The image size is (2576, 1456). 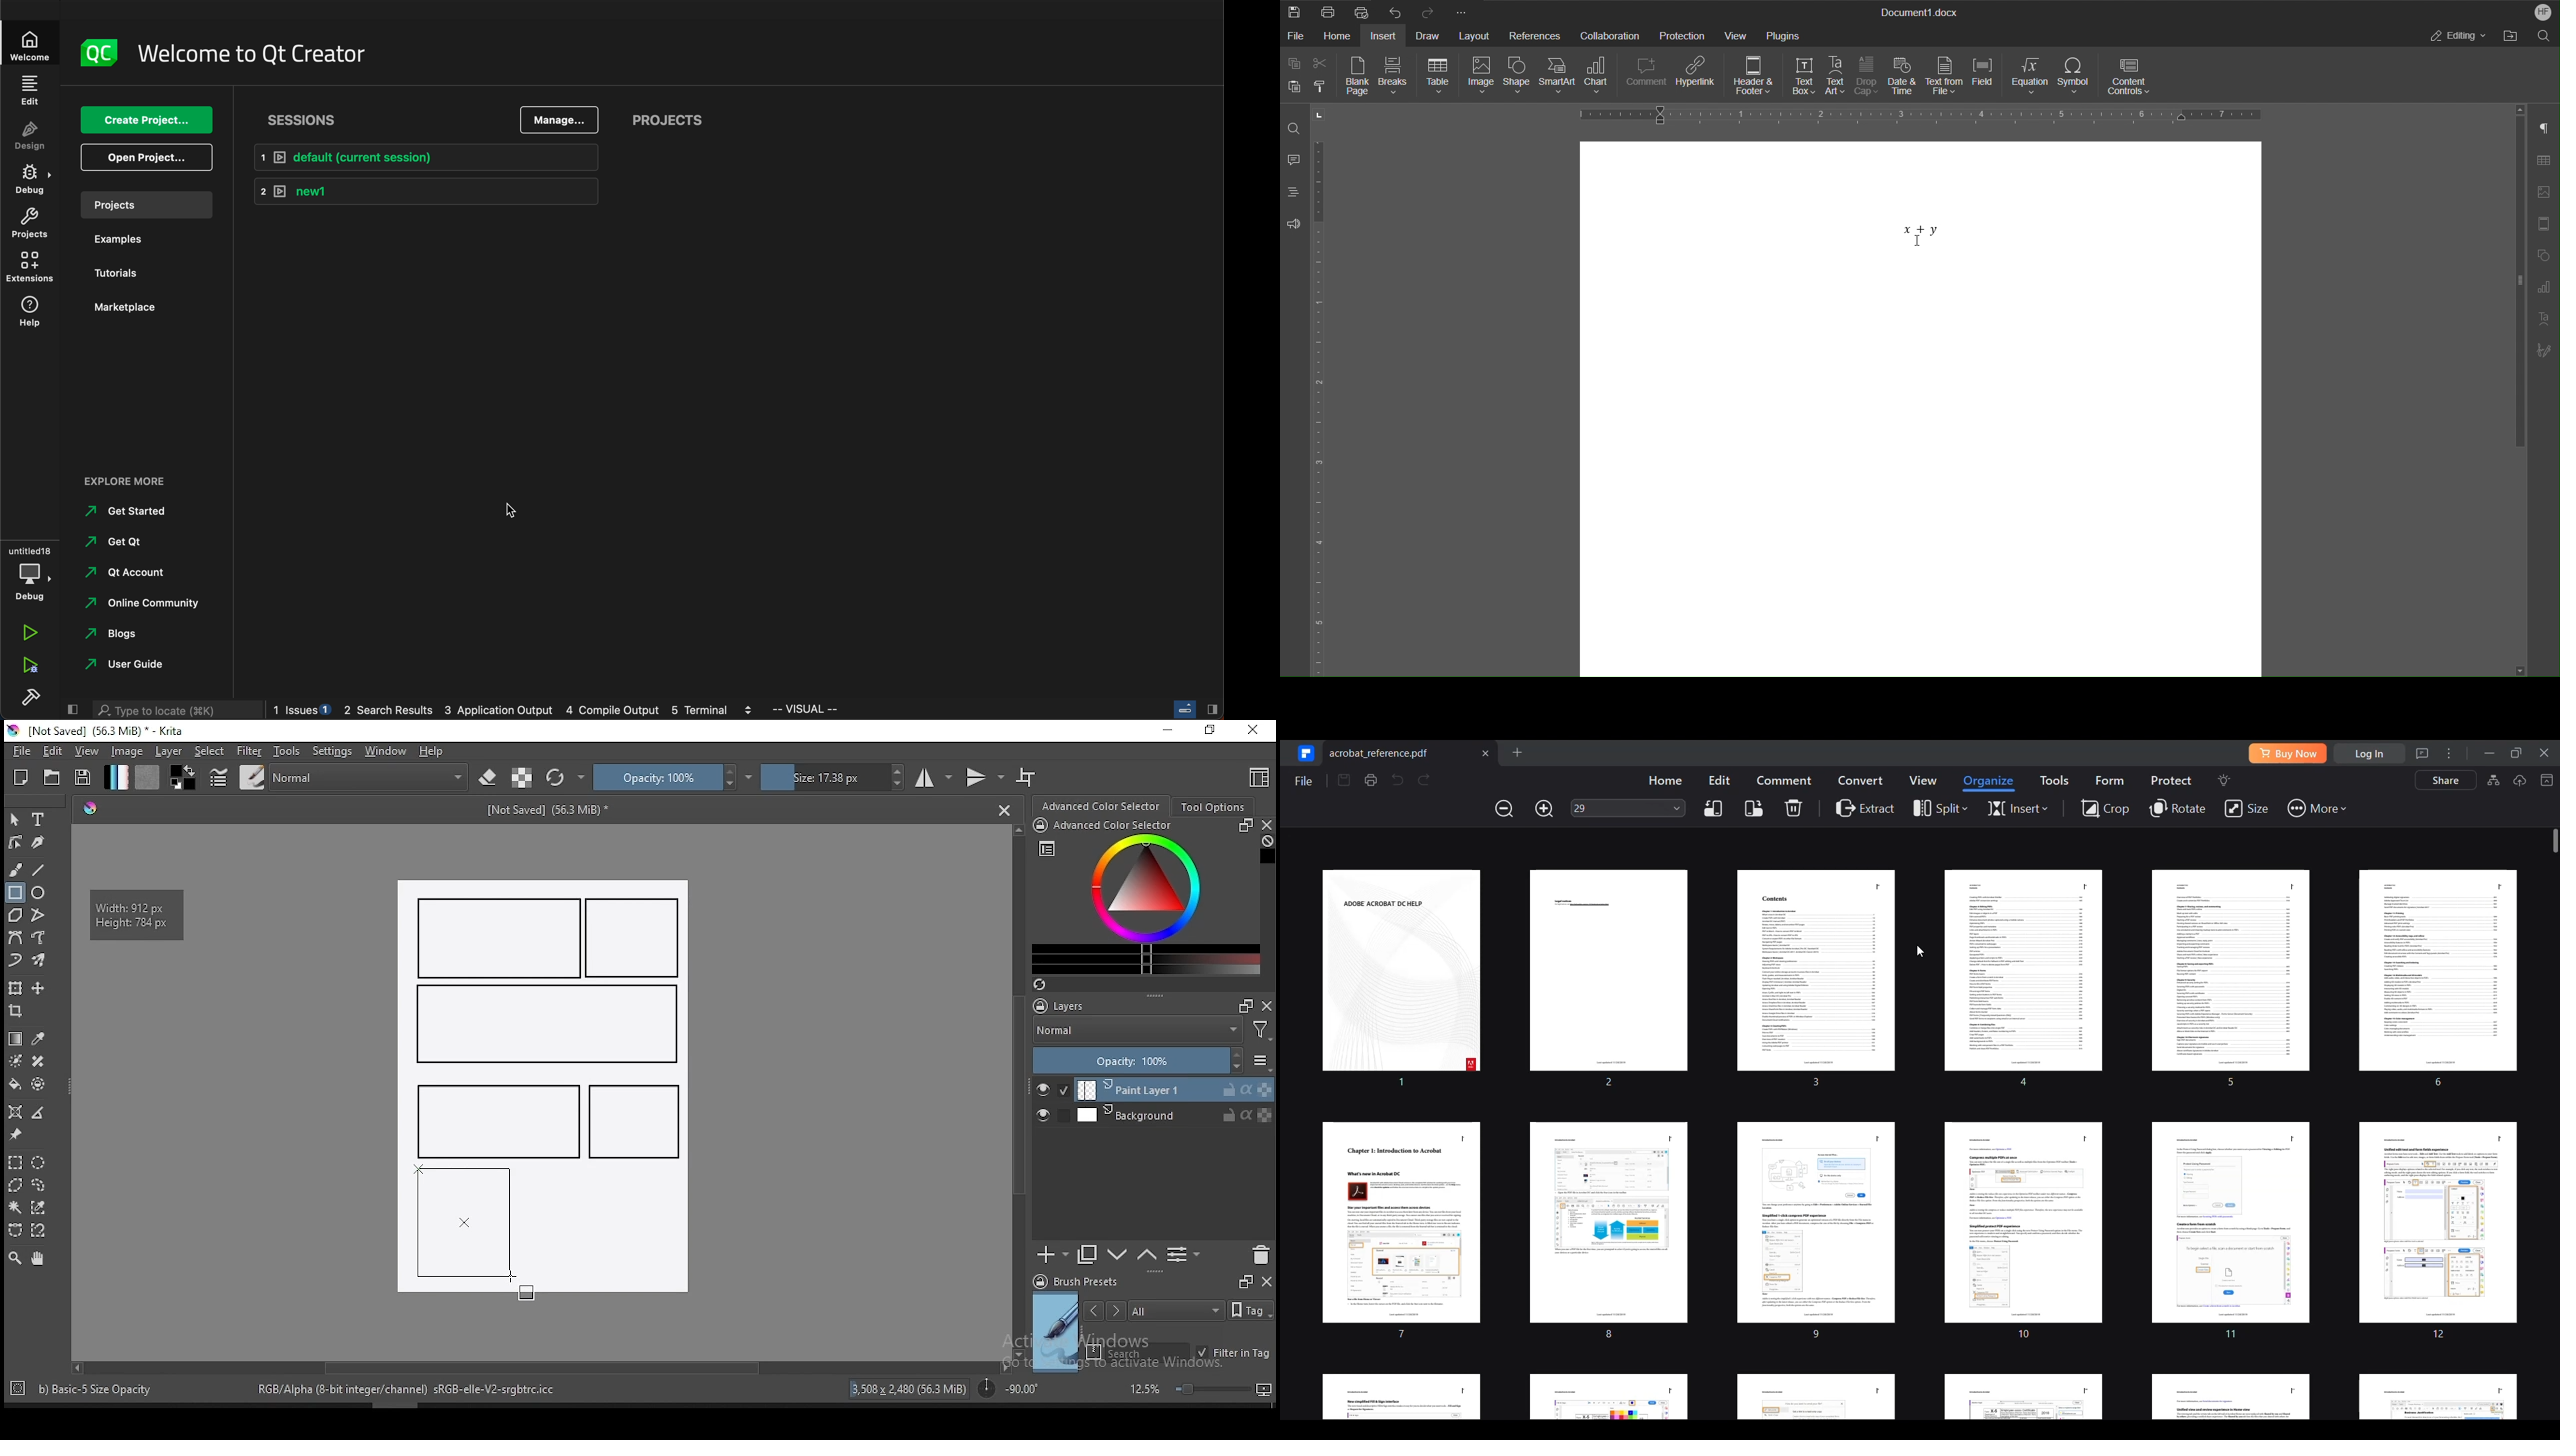 I want to click on Plugins, so click(x=1784, y=34).